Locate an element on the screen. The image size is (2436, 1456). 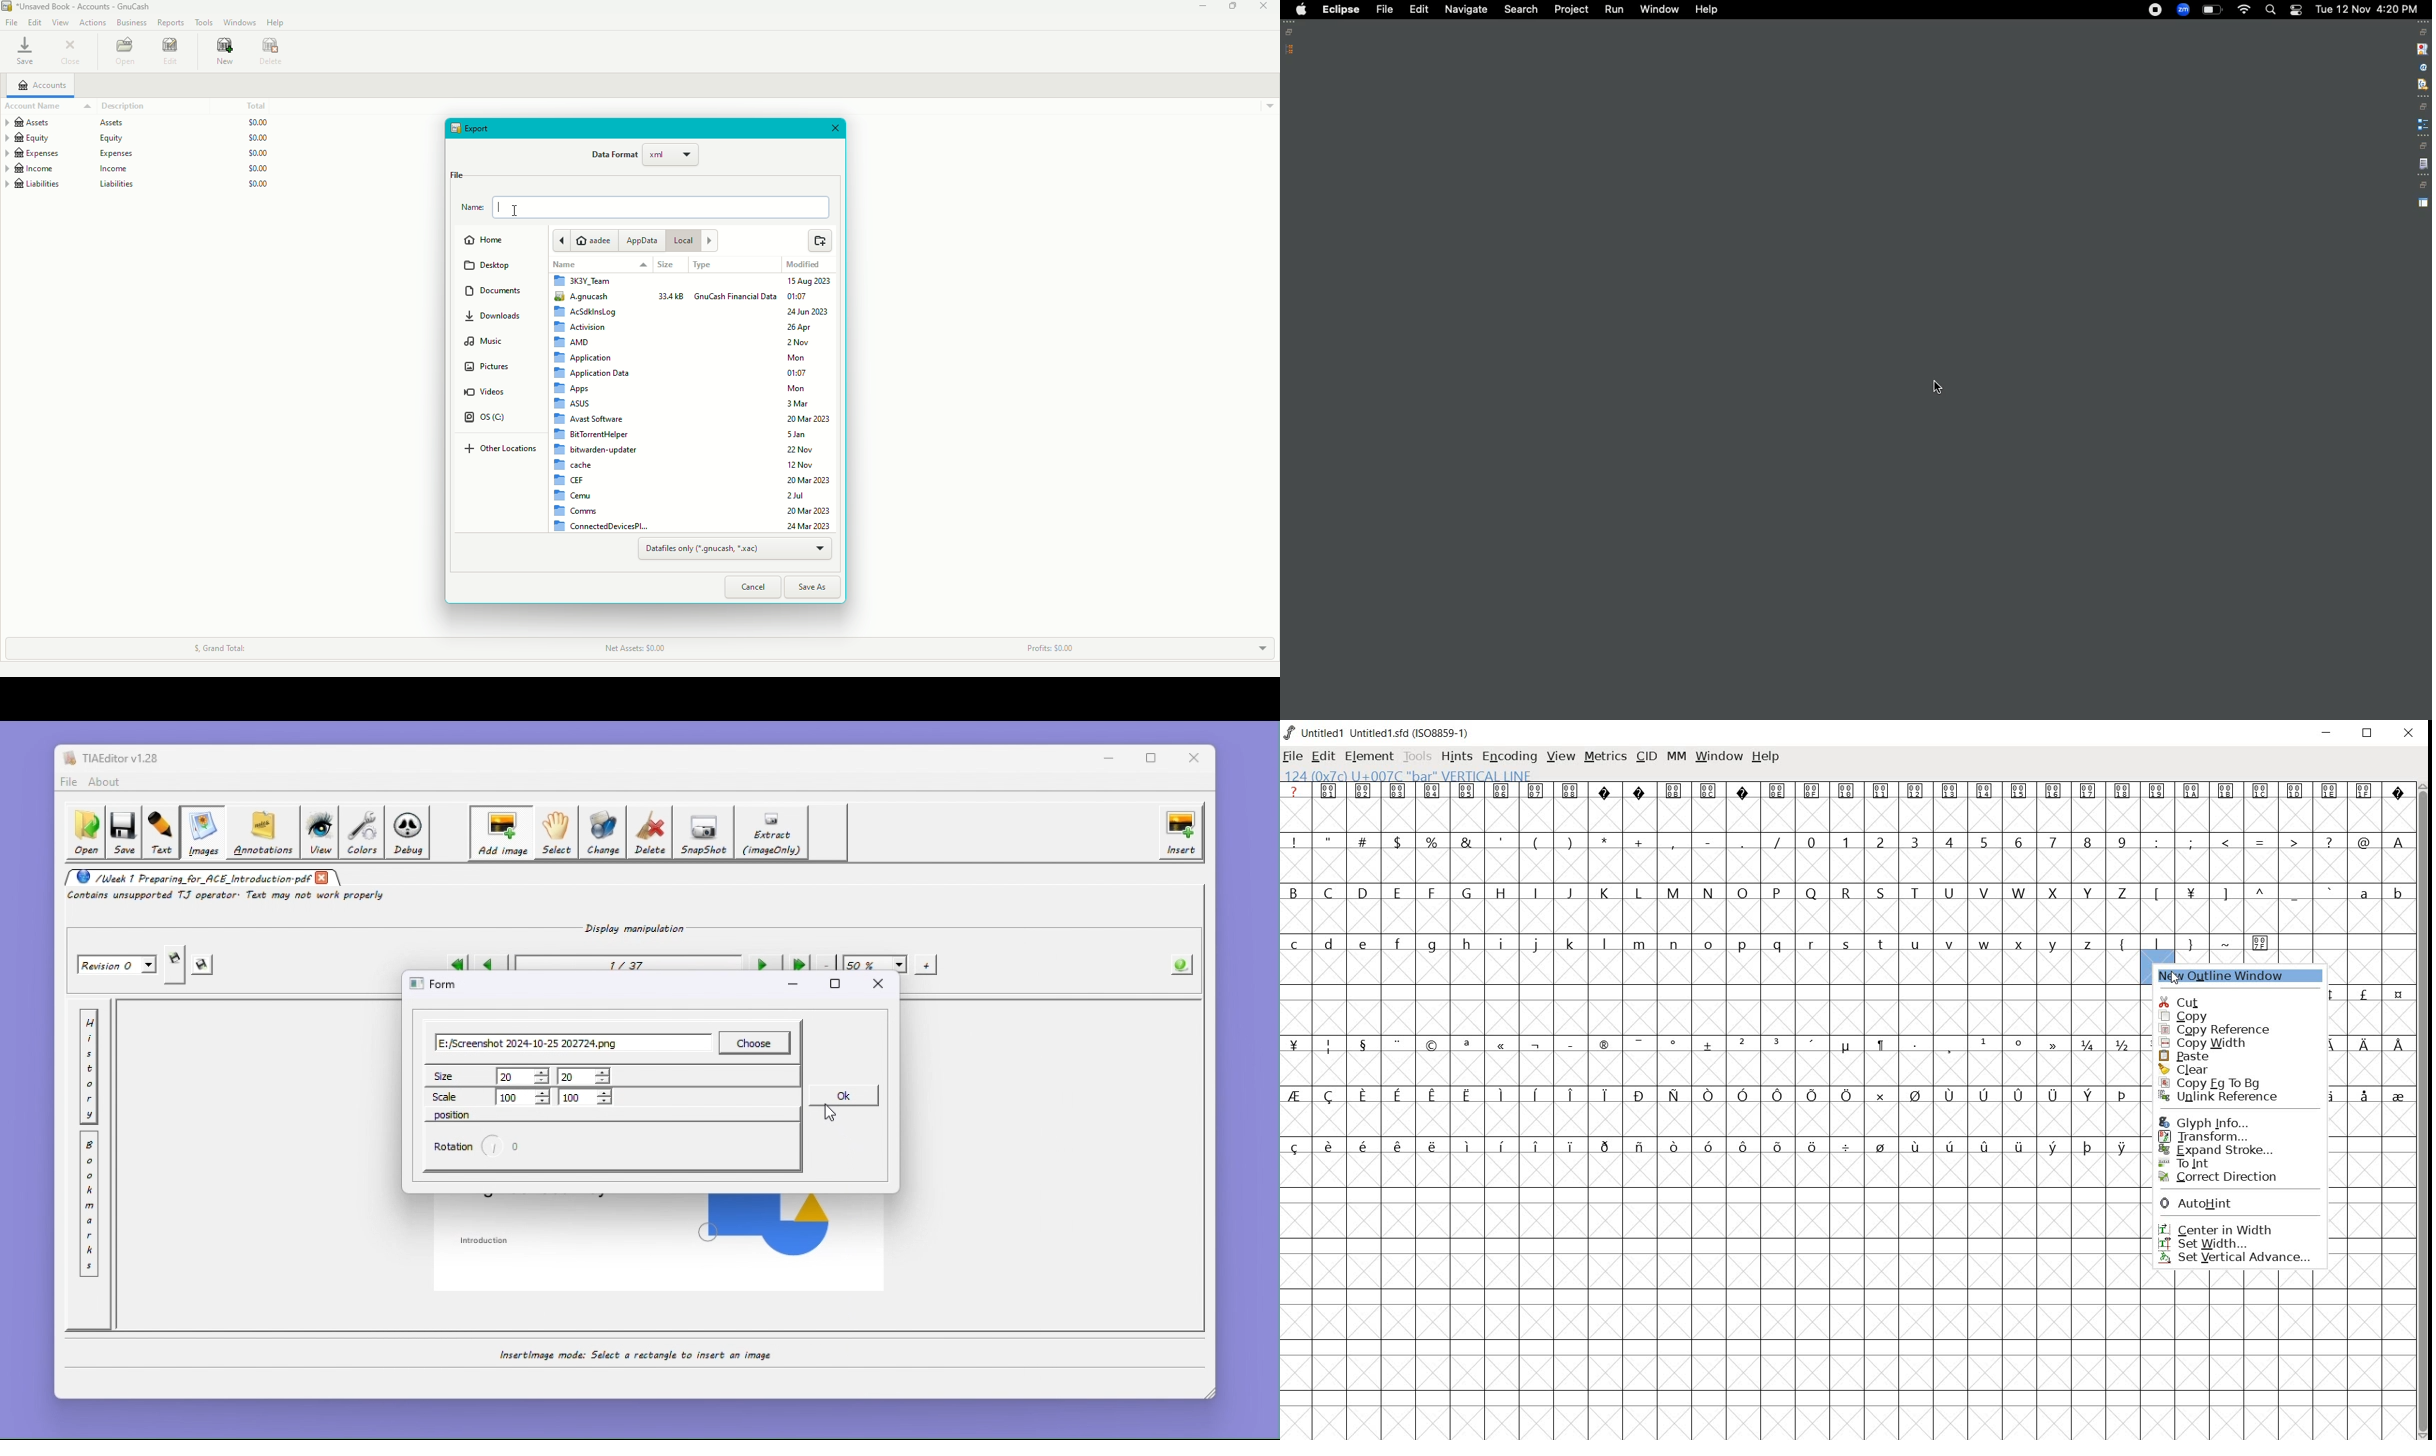
empty cells is located at coordinates (2366, 967).